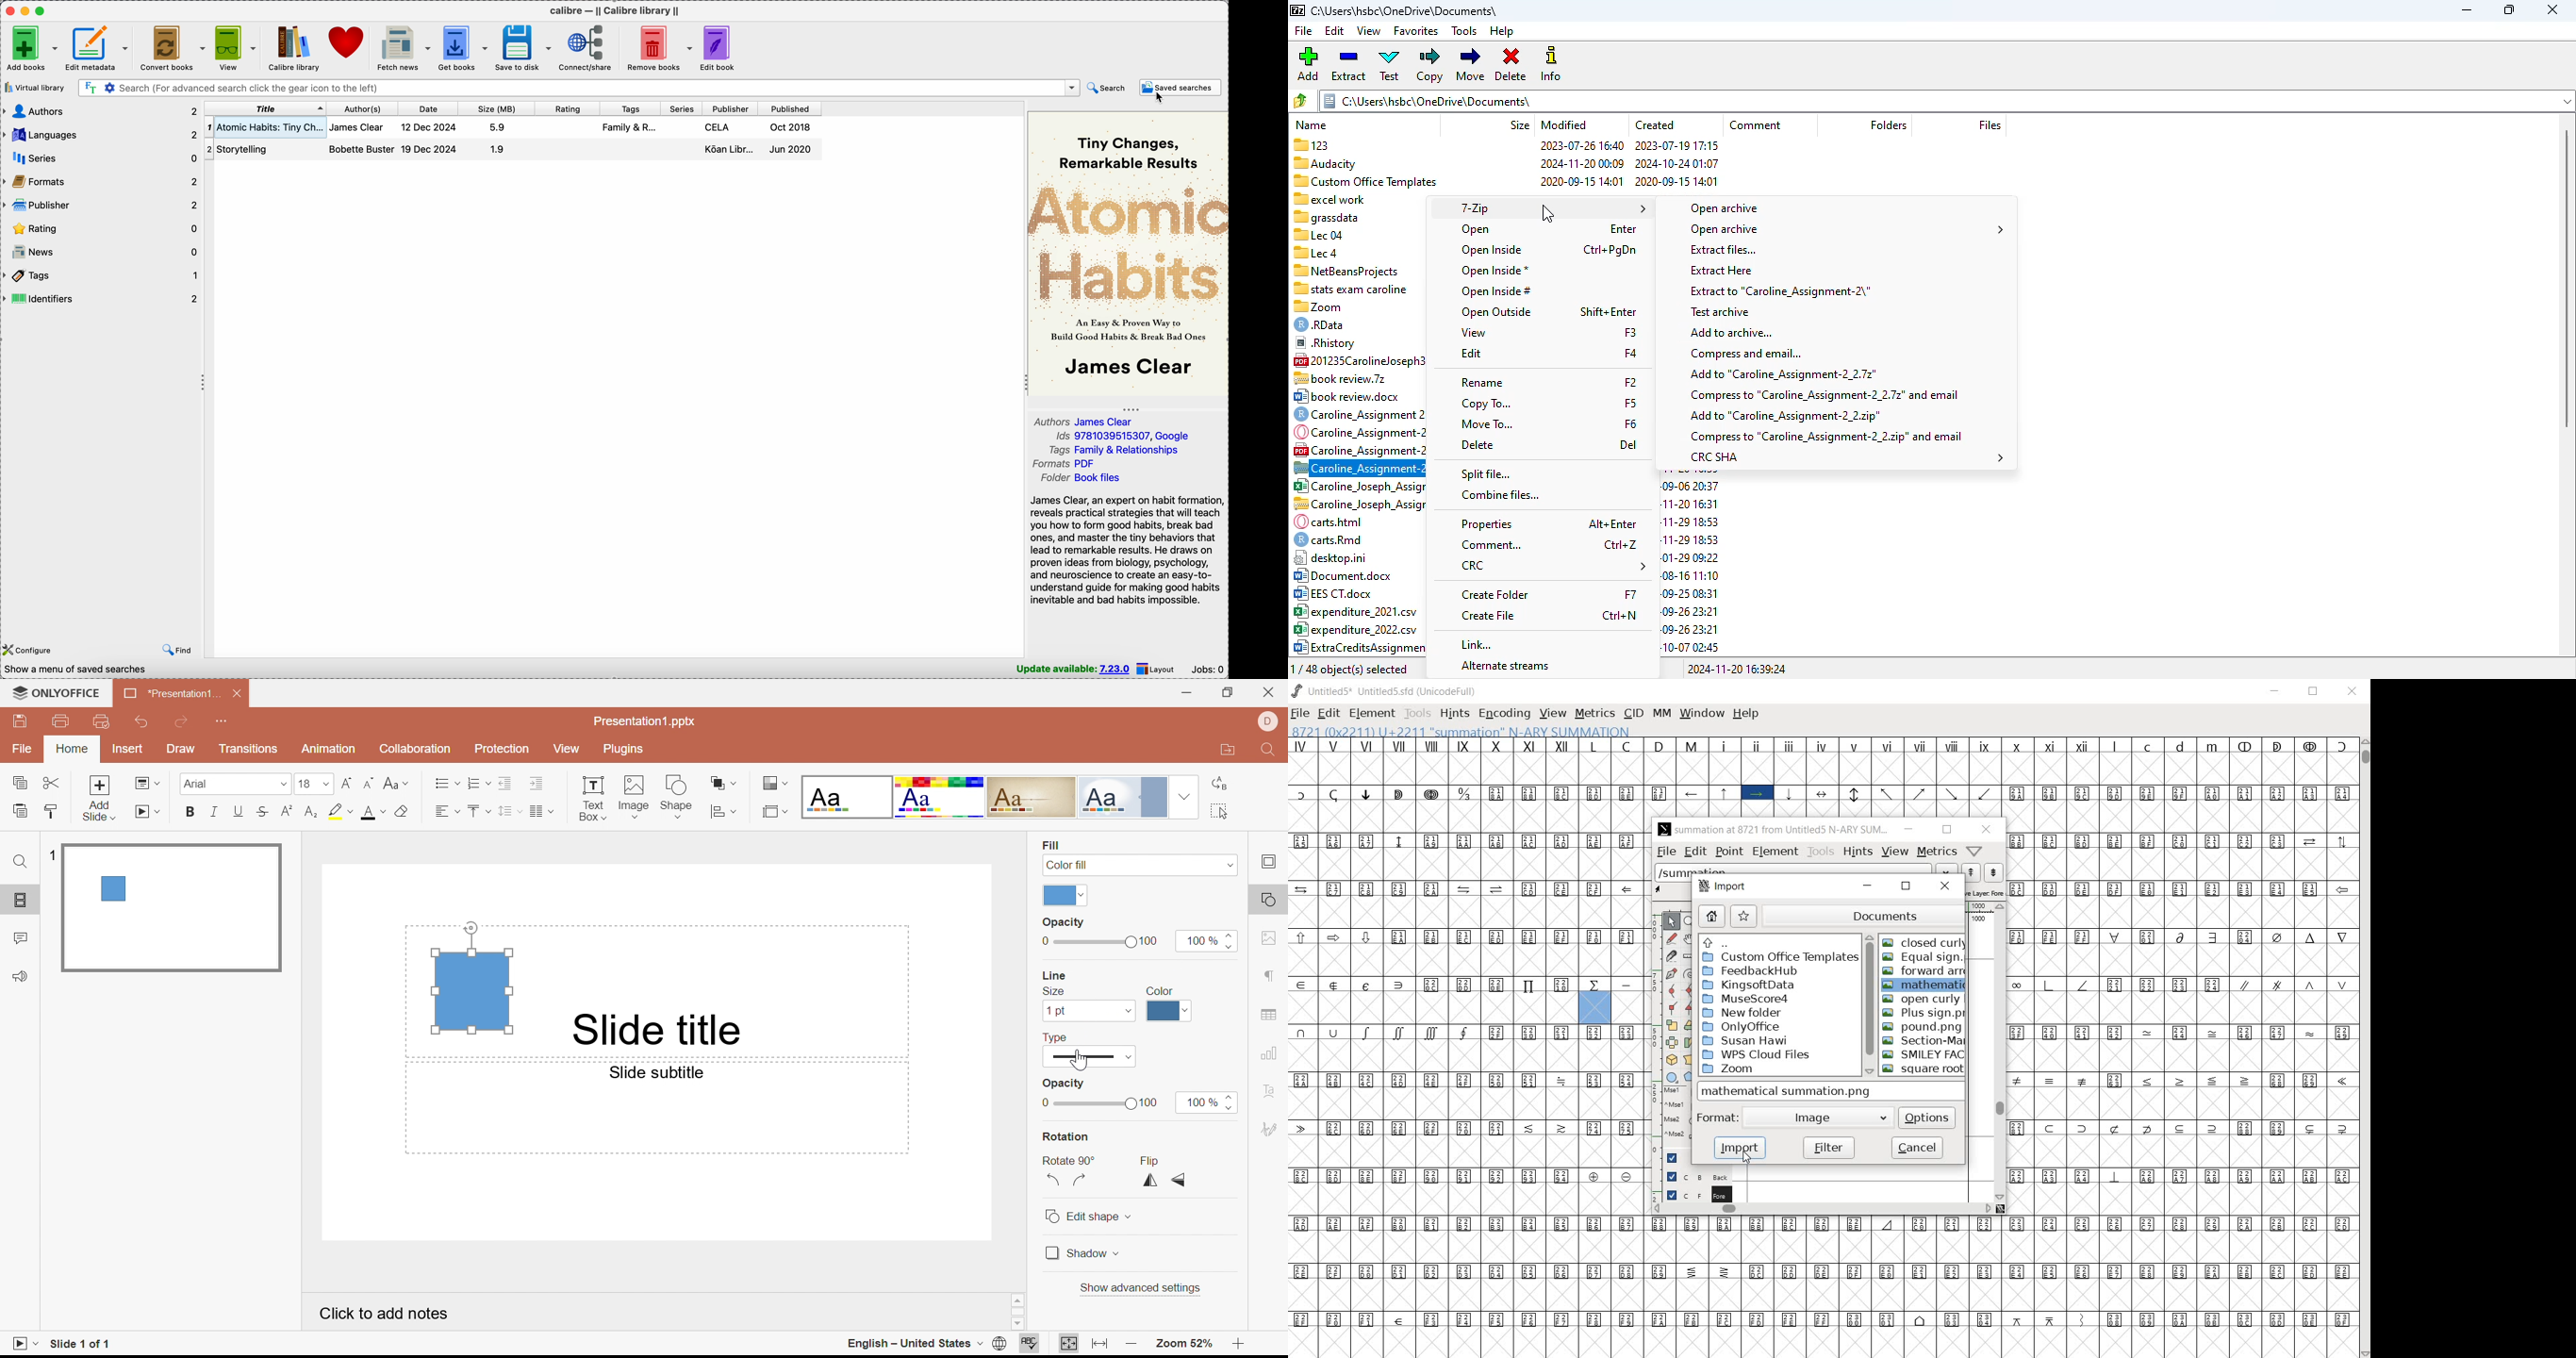 The image size is (2576, 1372). I want to click on logo, so click(1296, 10).